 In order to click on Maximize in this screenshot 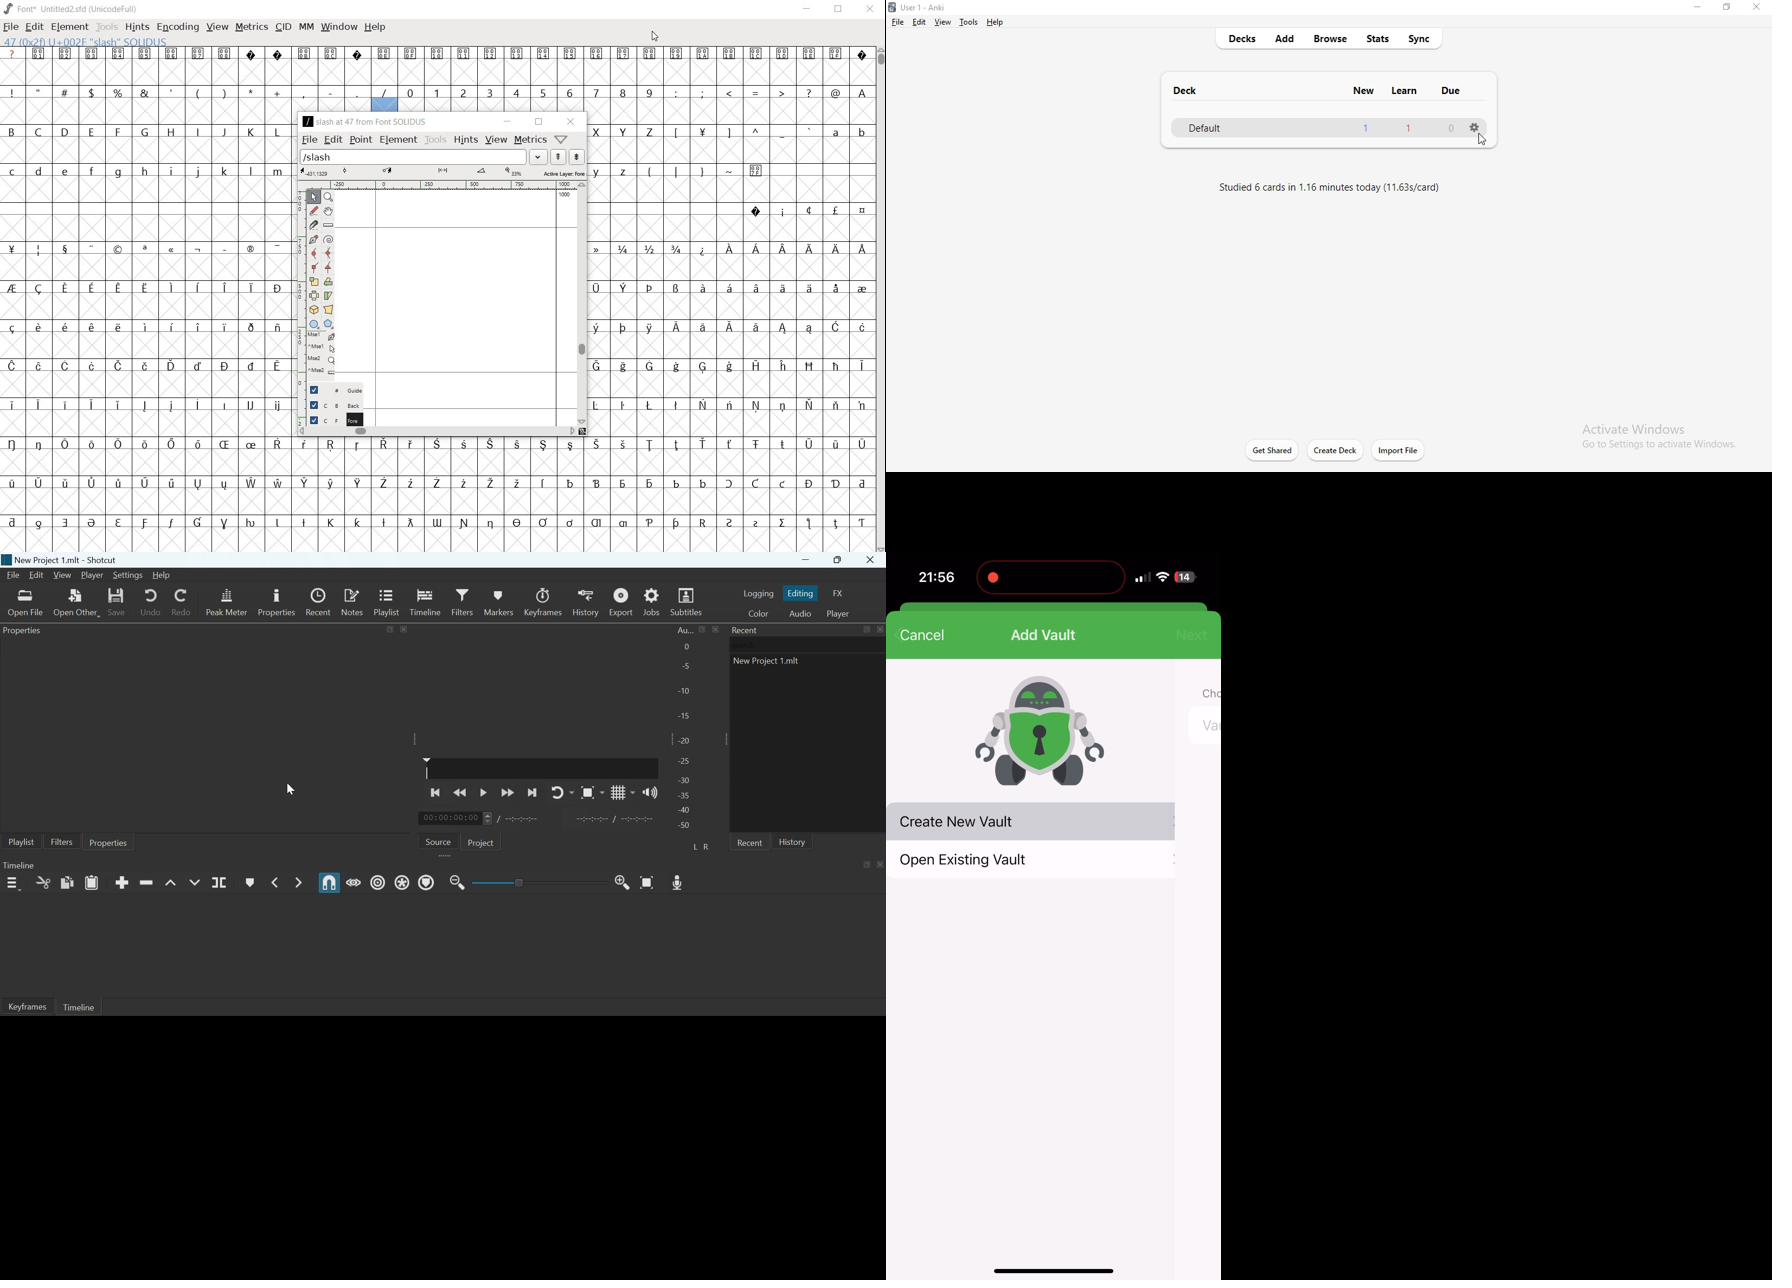, I will do `click(703, 629)`.